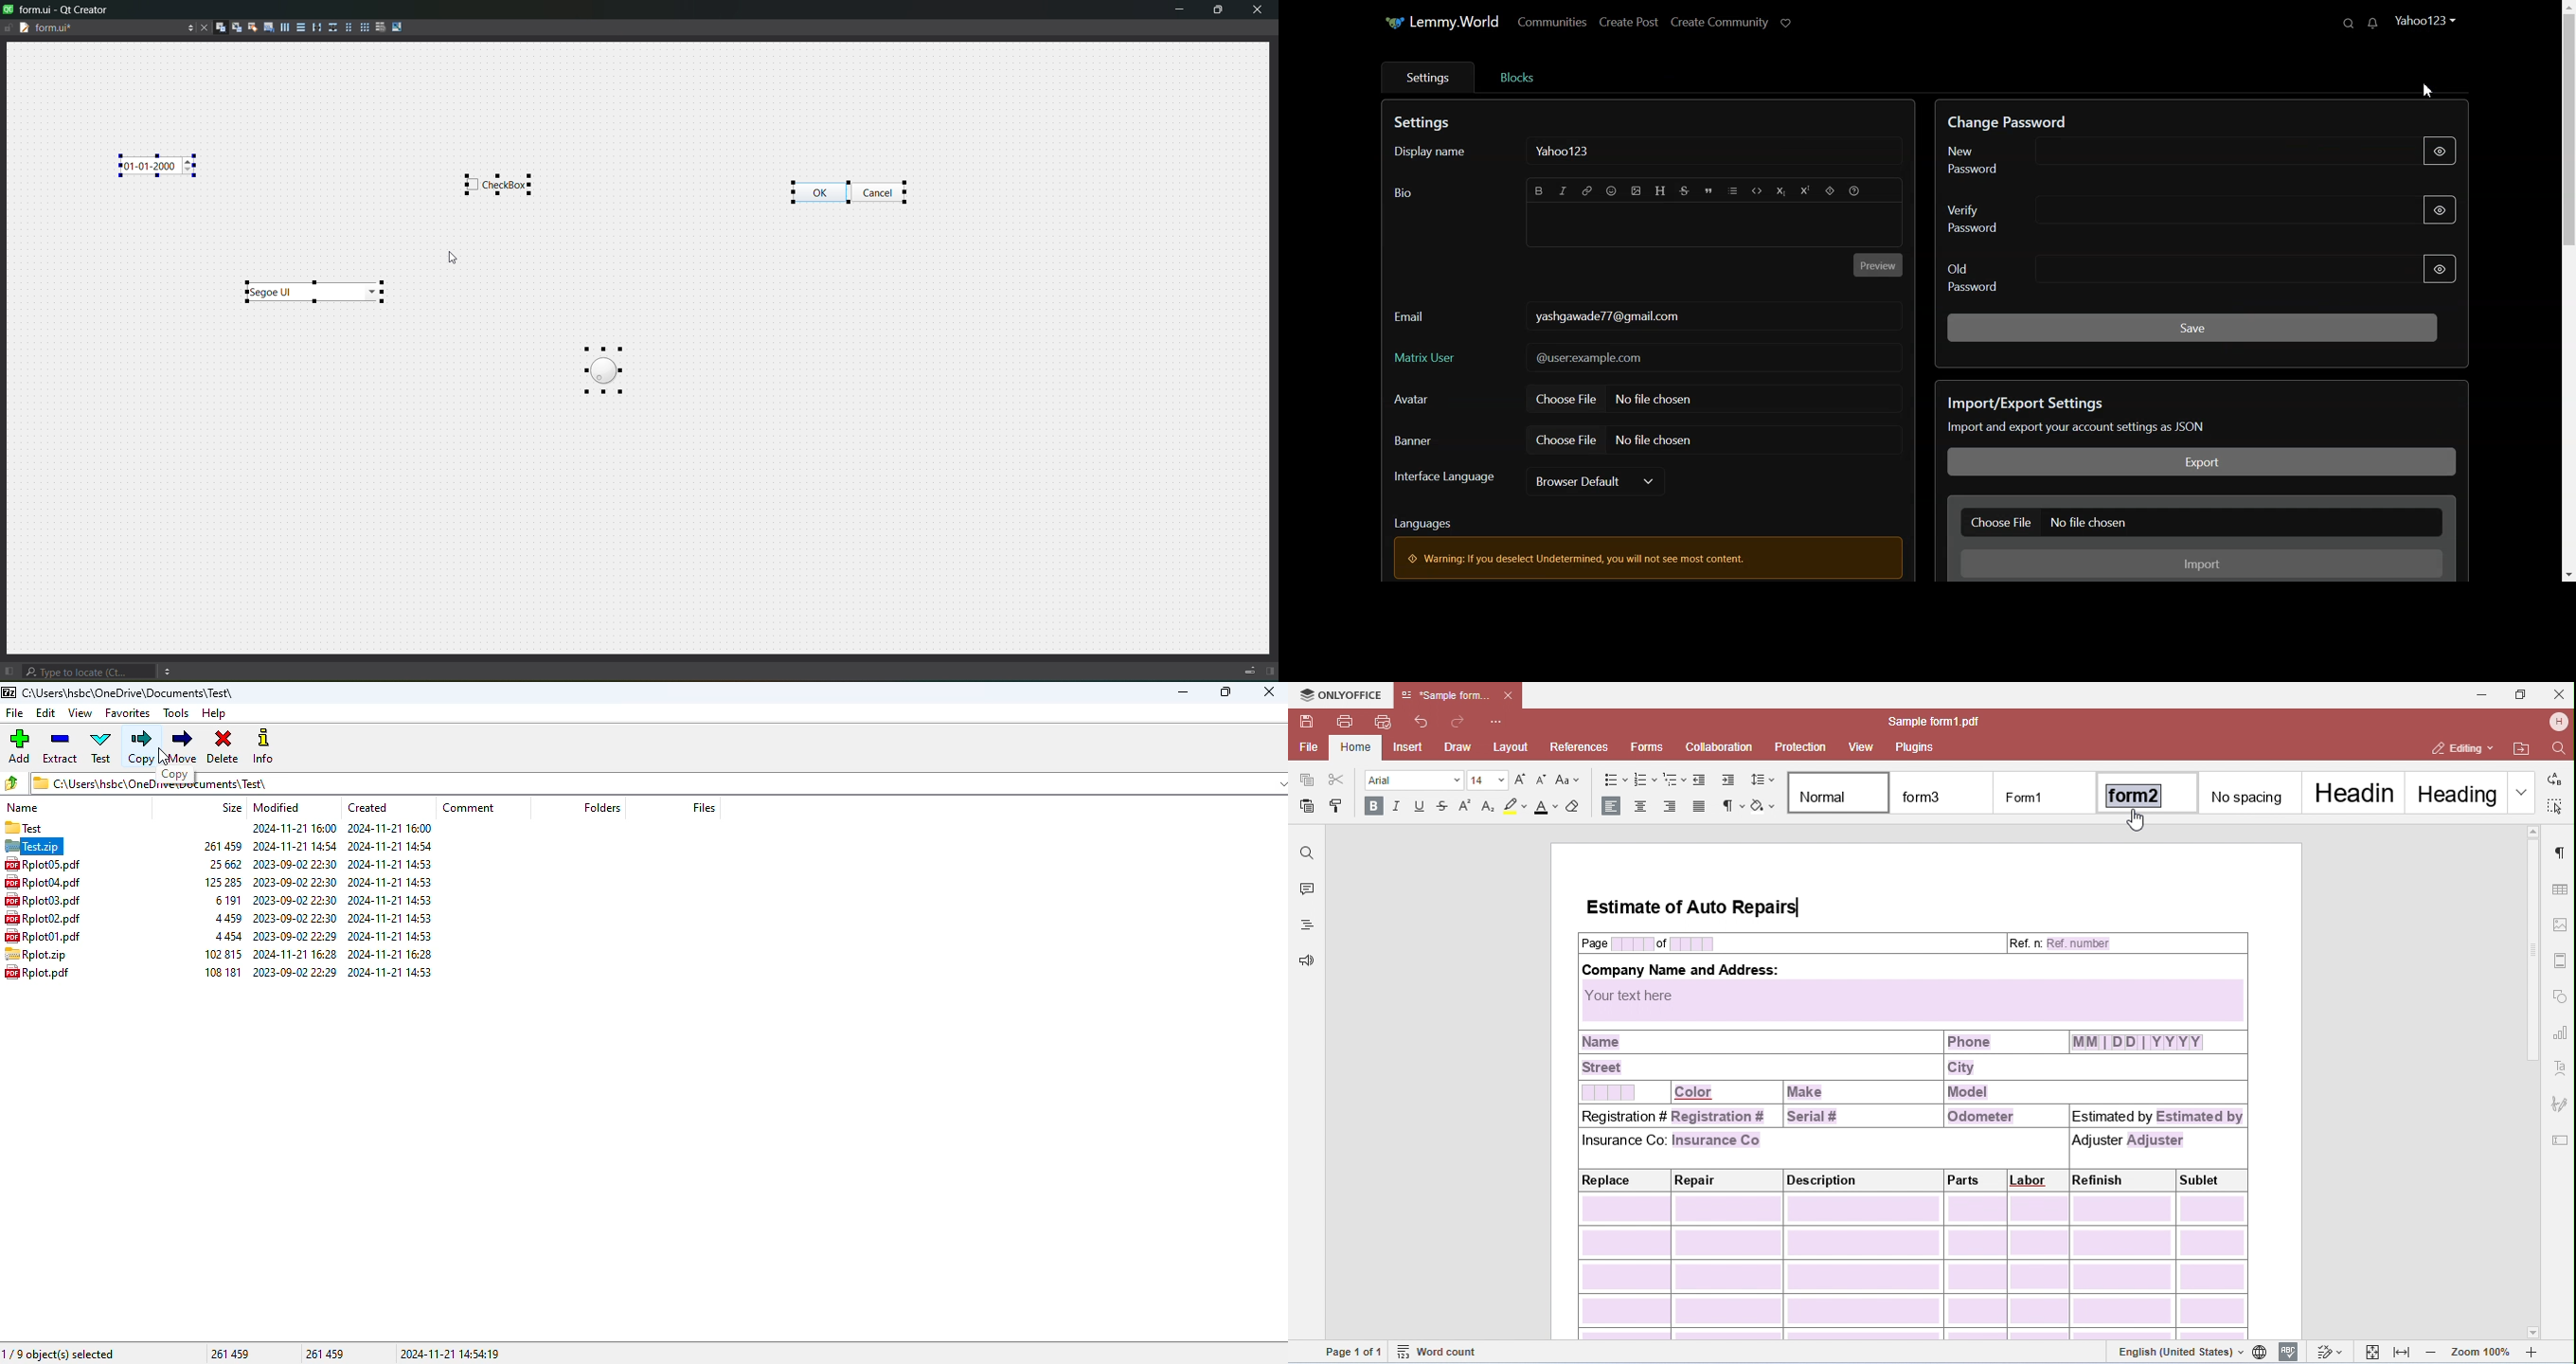 This screenshot has width=2576, height=1372. I want to click on test, so click(101, 748).